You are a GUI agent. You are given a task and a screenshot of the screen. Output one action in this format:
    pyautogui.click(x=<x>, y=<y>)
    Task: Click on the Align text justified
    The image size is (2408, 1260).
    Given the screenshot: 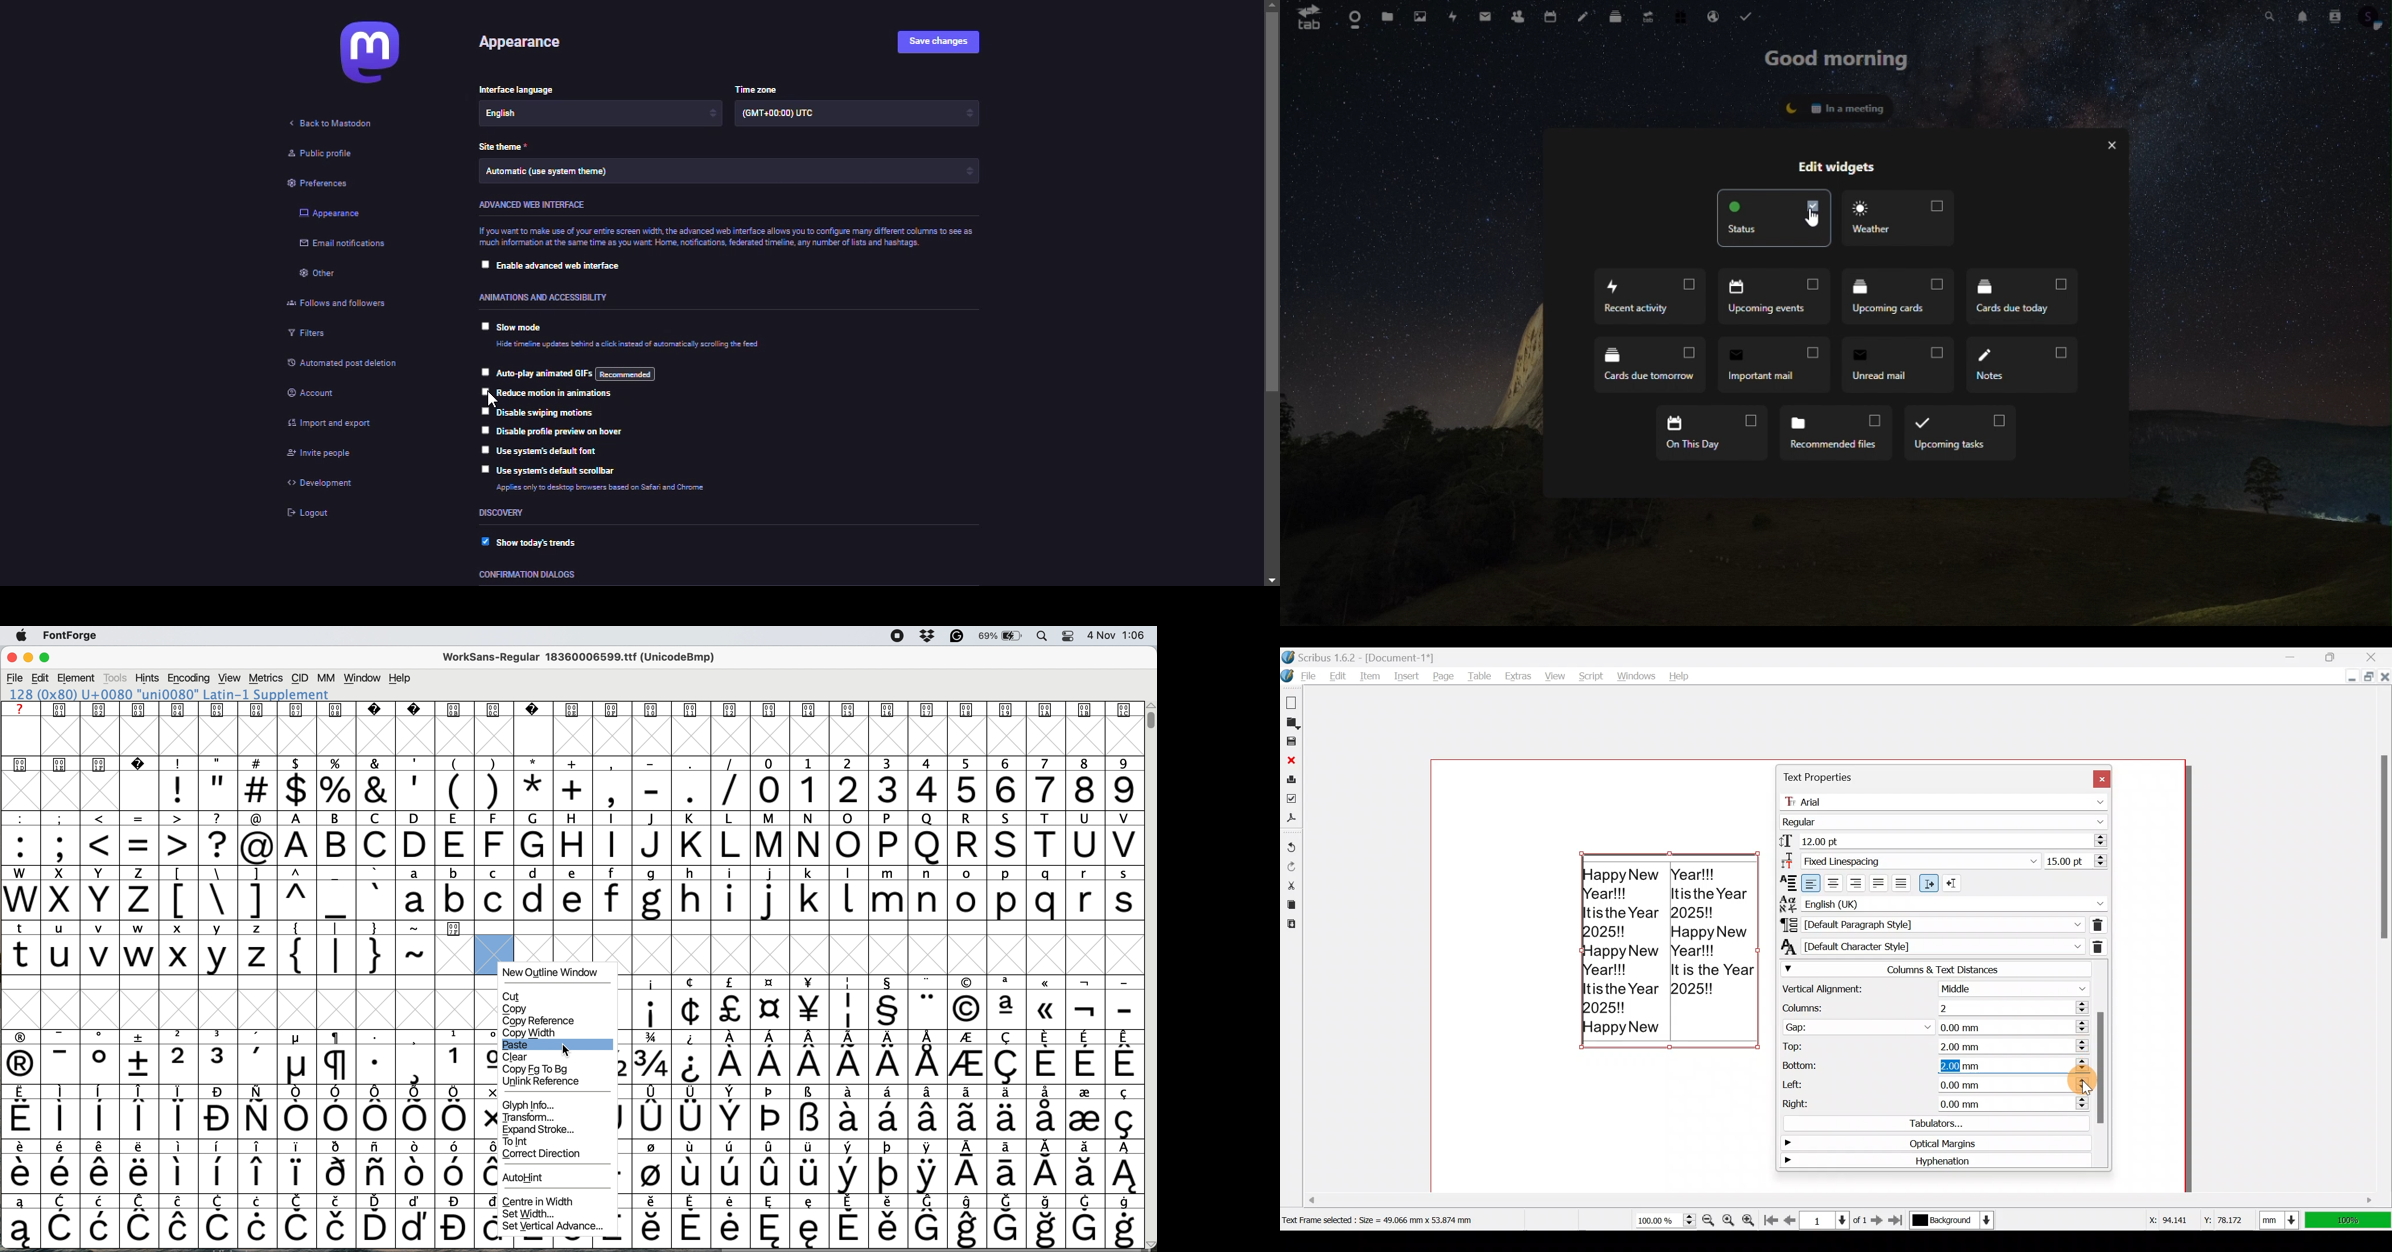 What is the action you would take?
    pyautogui.click(x=1881, y=882)
    